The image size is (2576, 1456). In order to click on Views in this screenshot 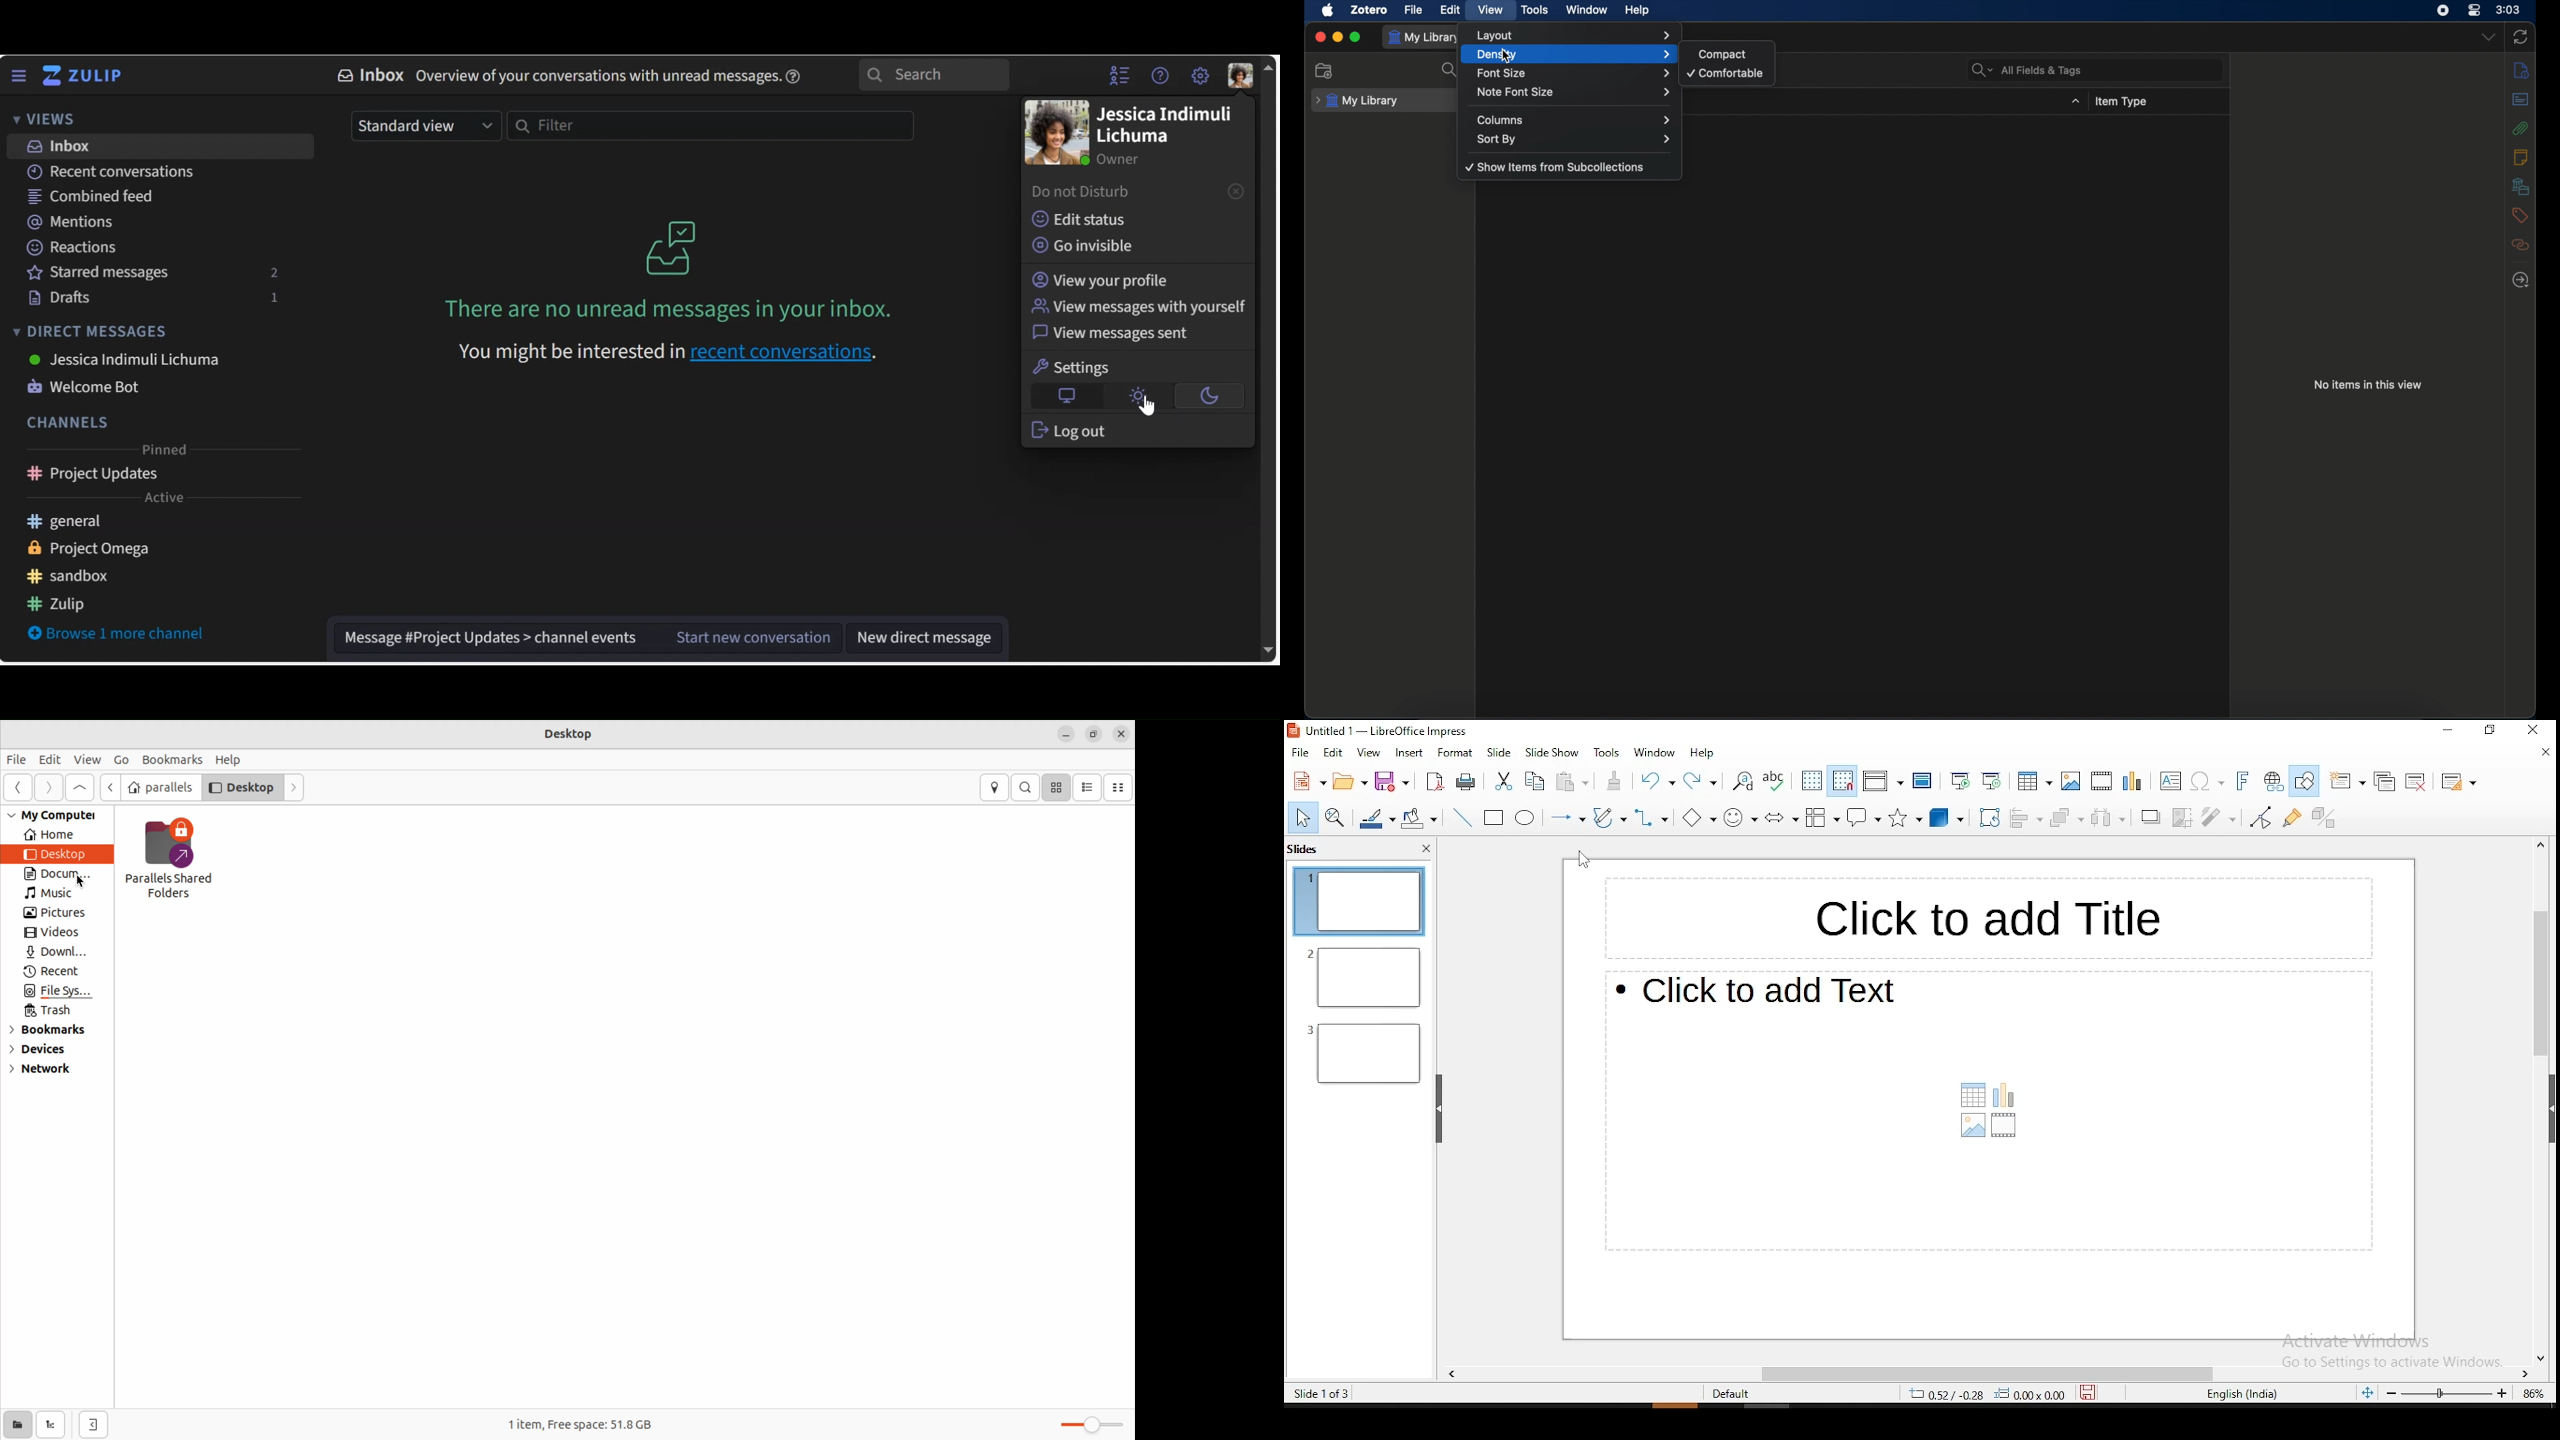, I will do `click(43, 118)`.